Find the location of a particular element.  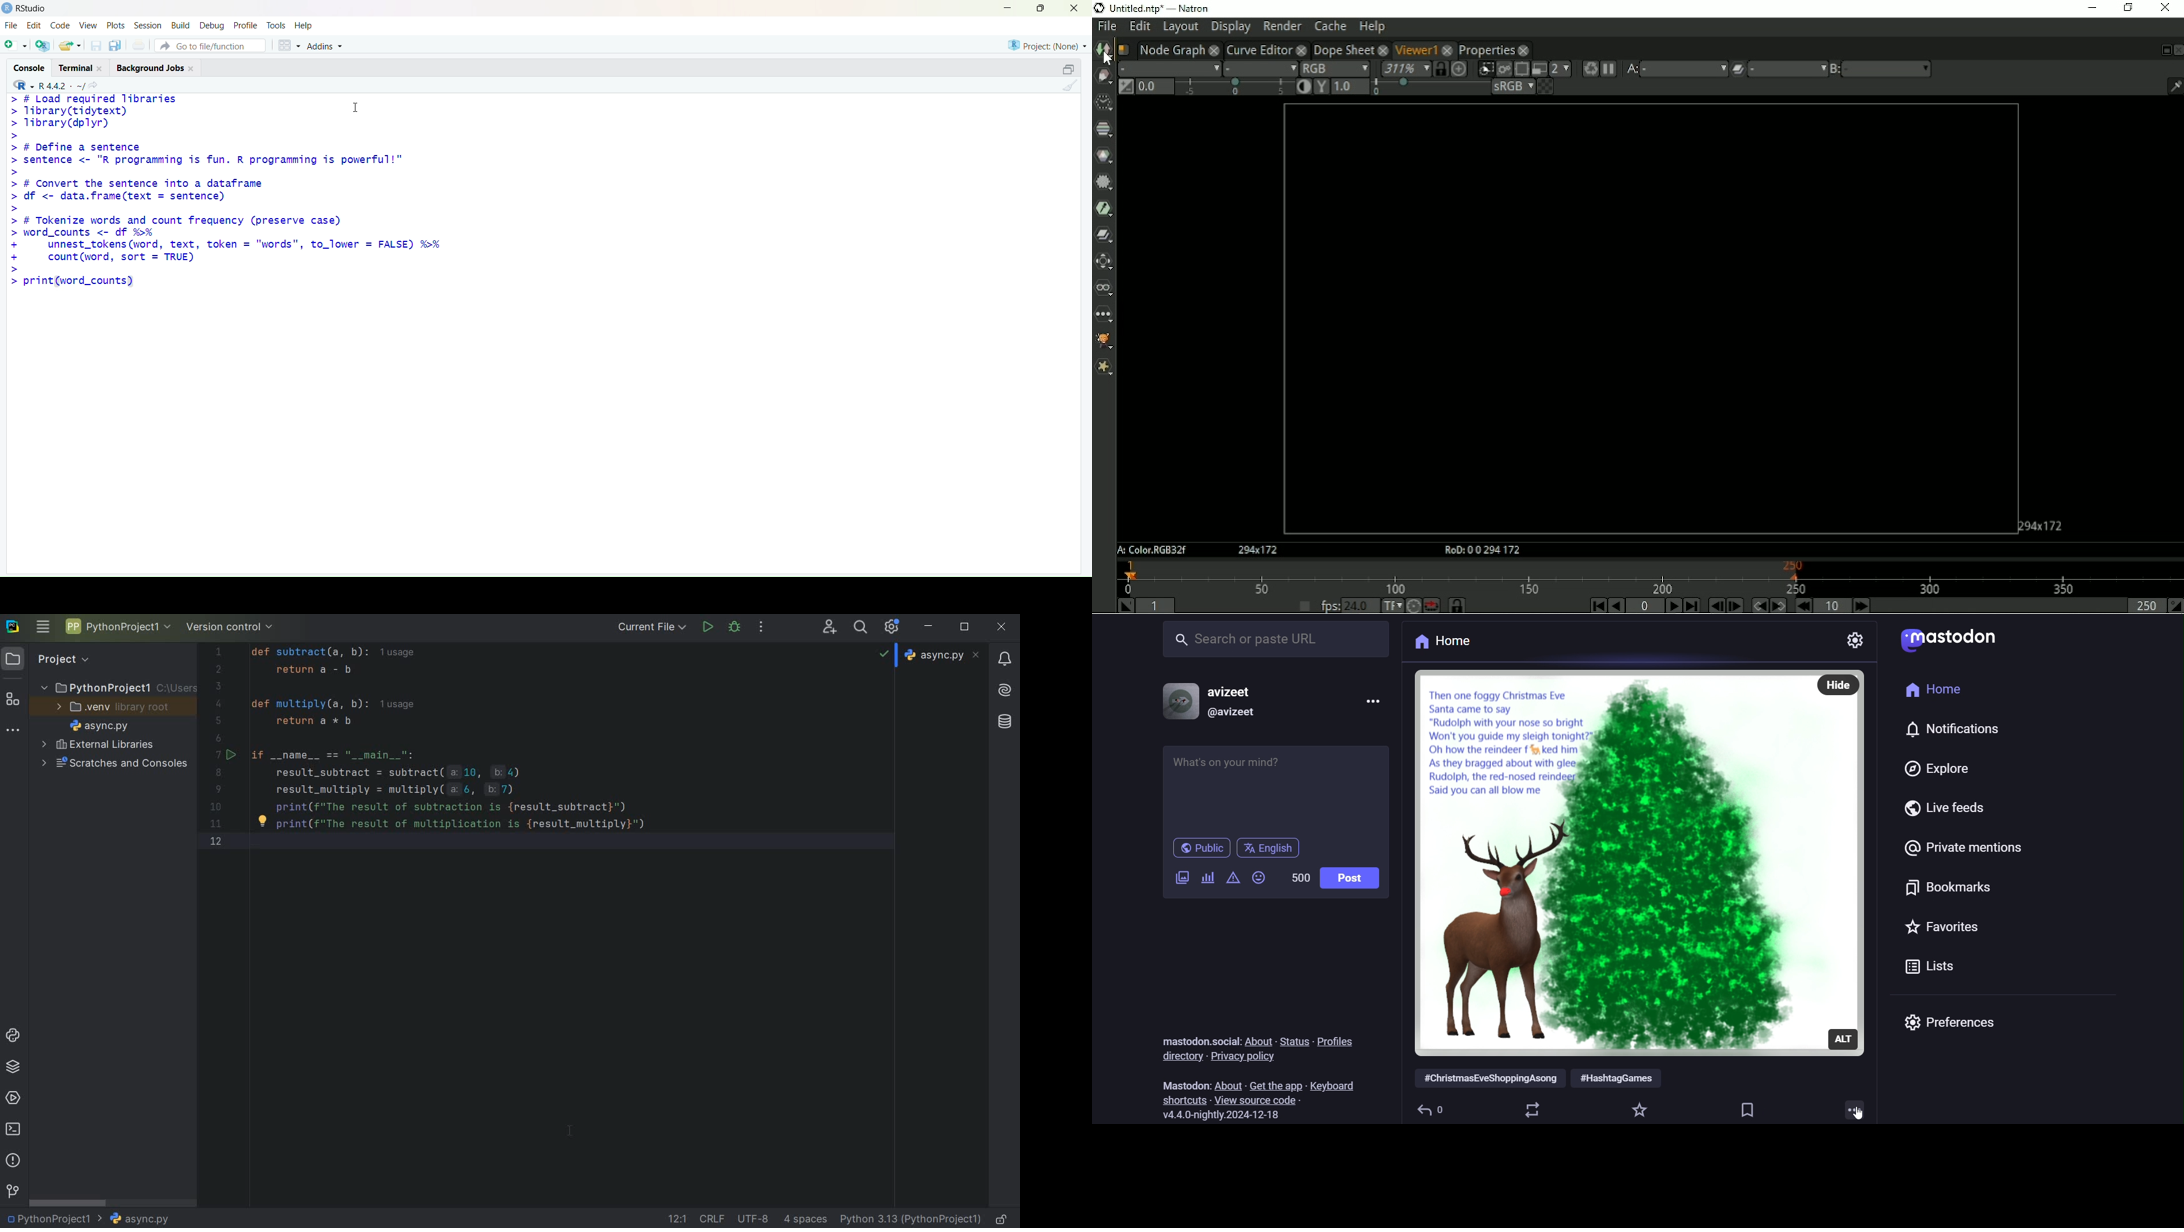

print current file is located at coordinates (139, 46).